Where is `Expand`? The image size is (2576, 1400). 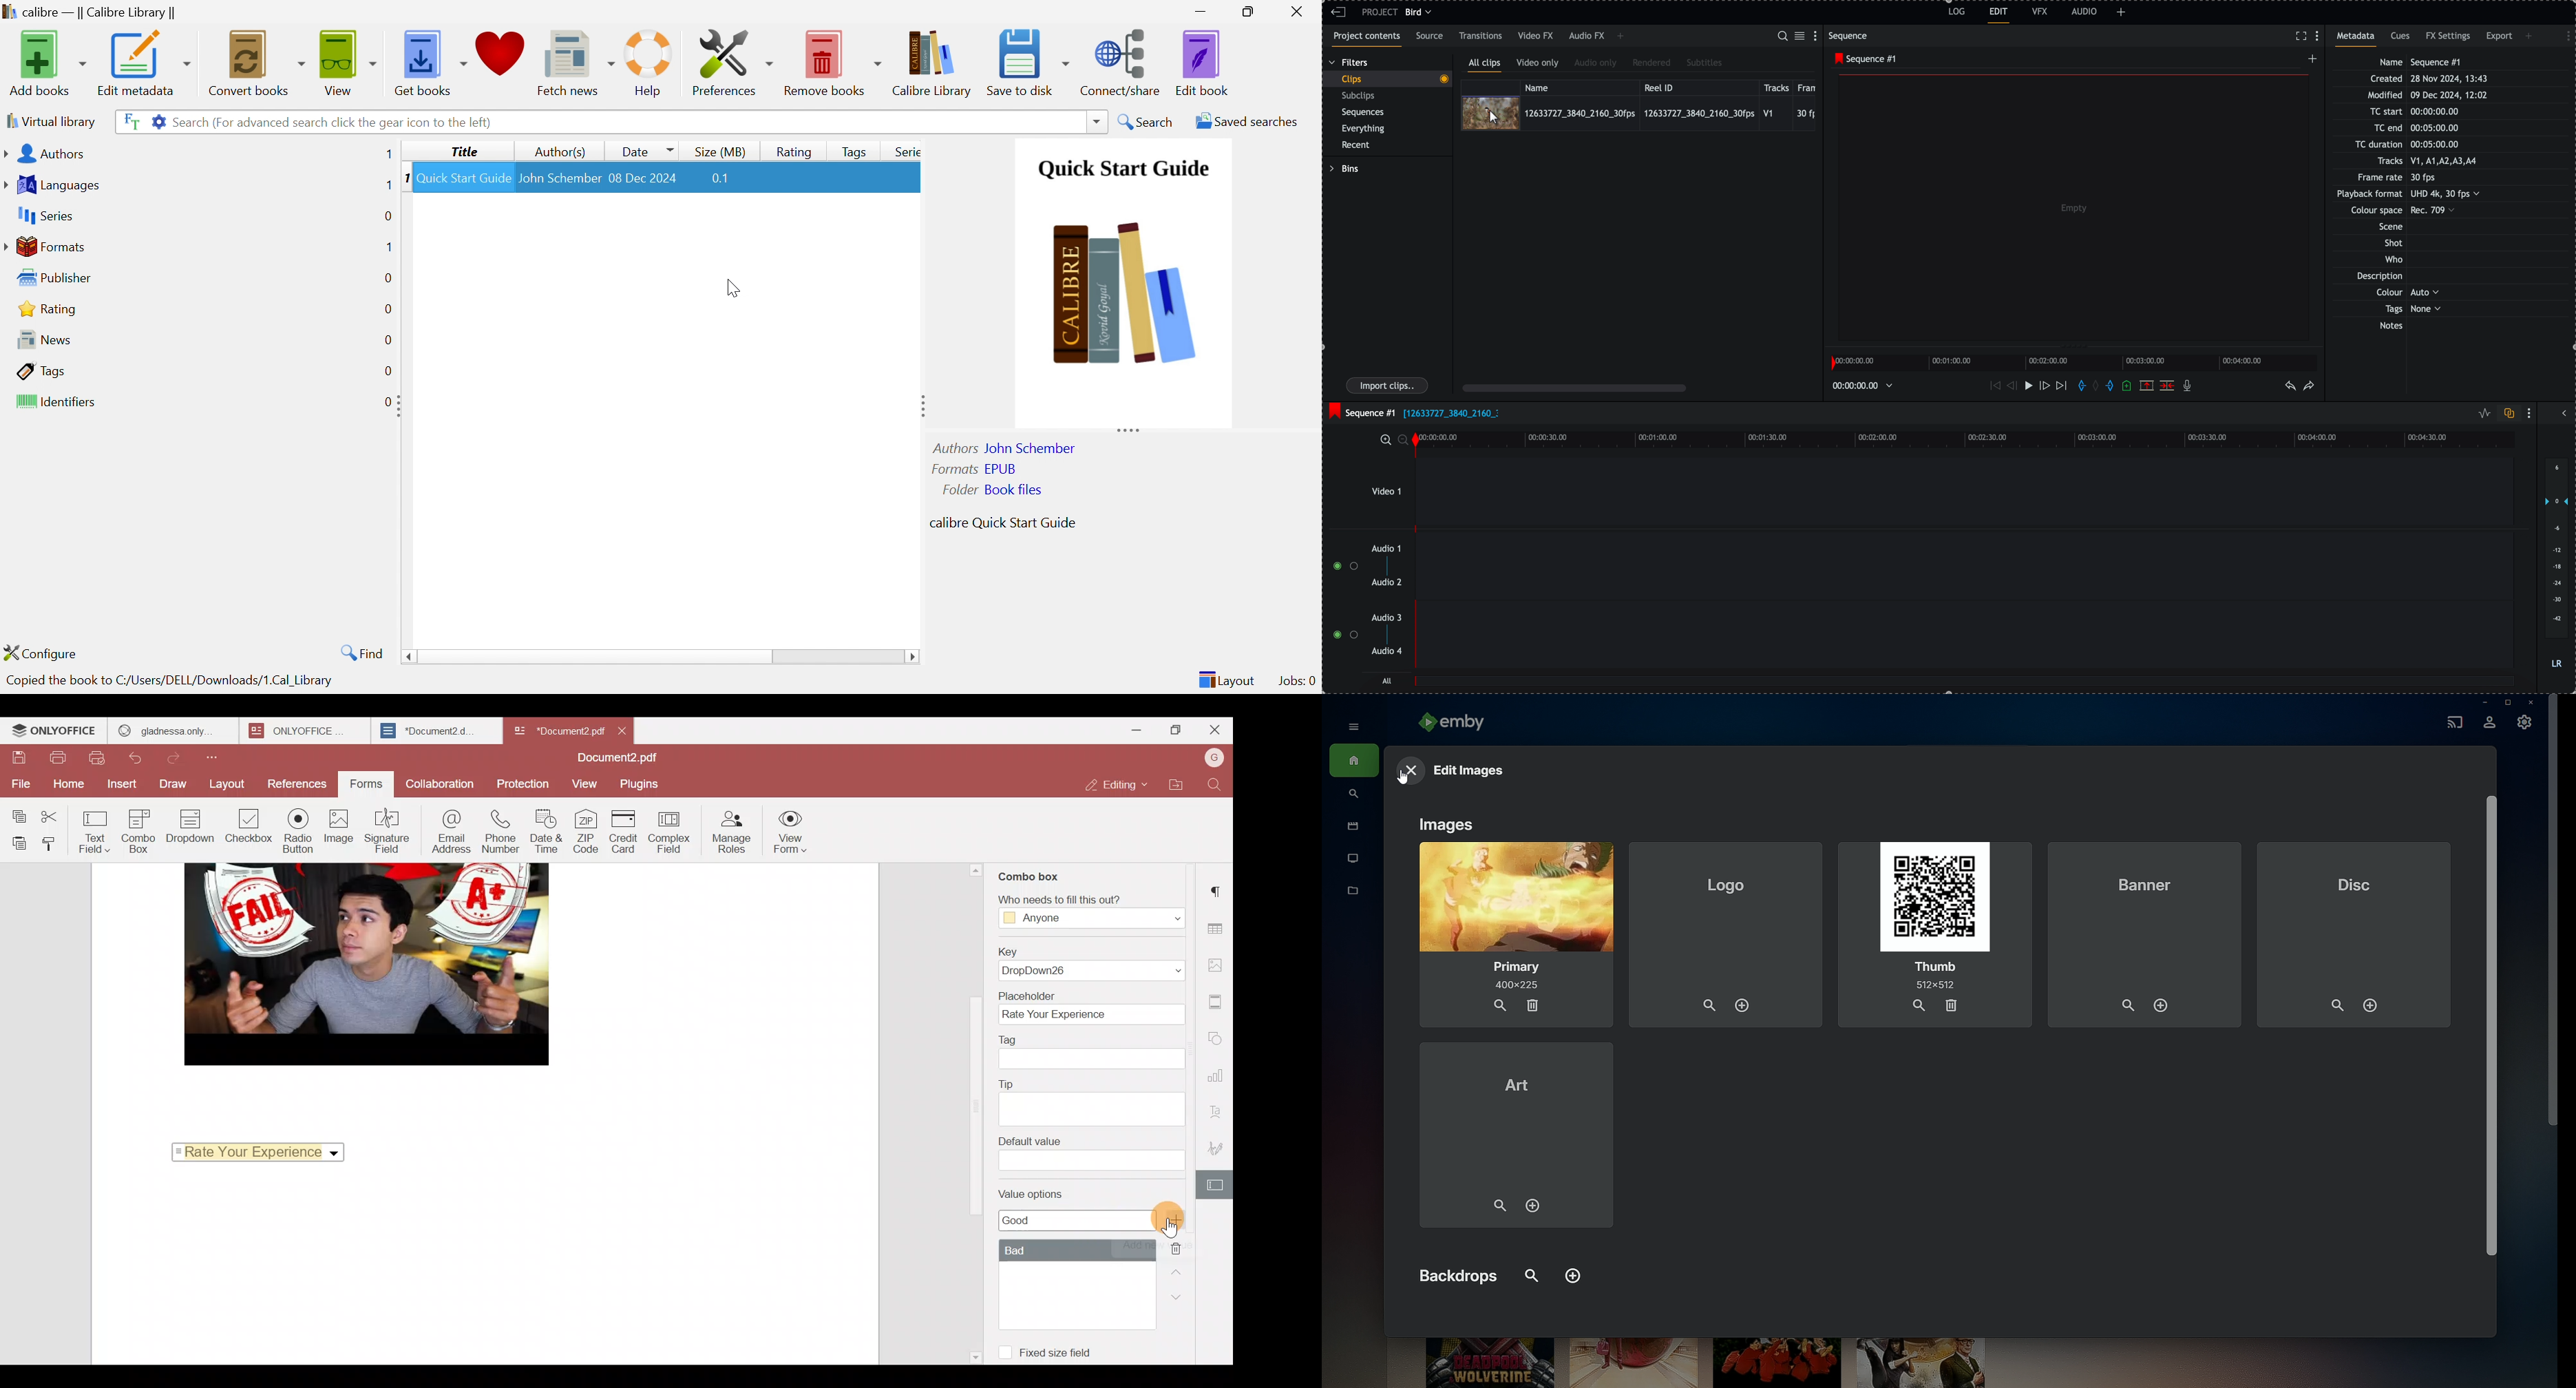 Expand is located at coordinates (1128, 430).